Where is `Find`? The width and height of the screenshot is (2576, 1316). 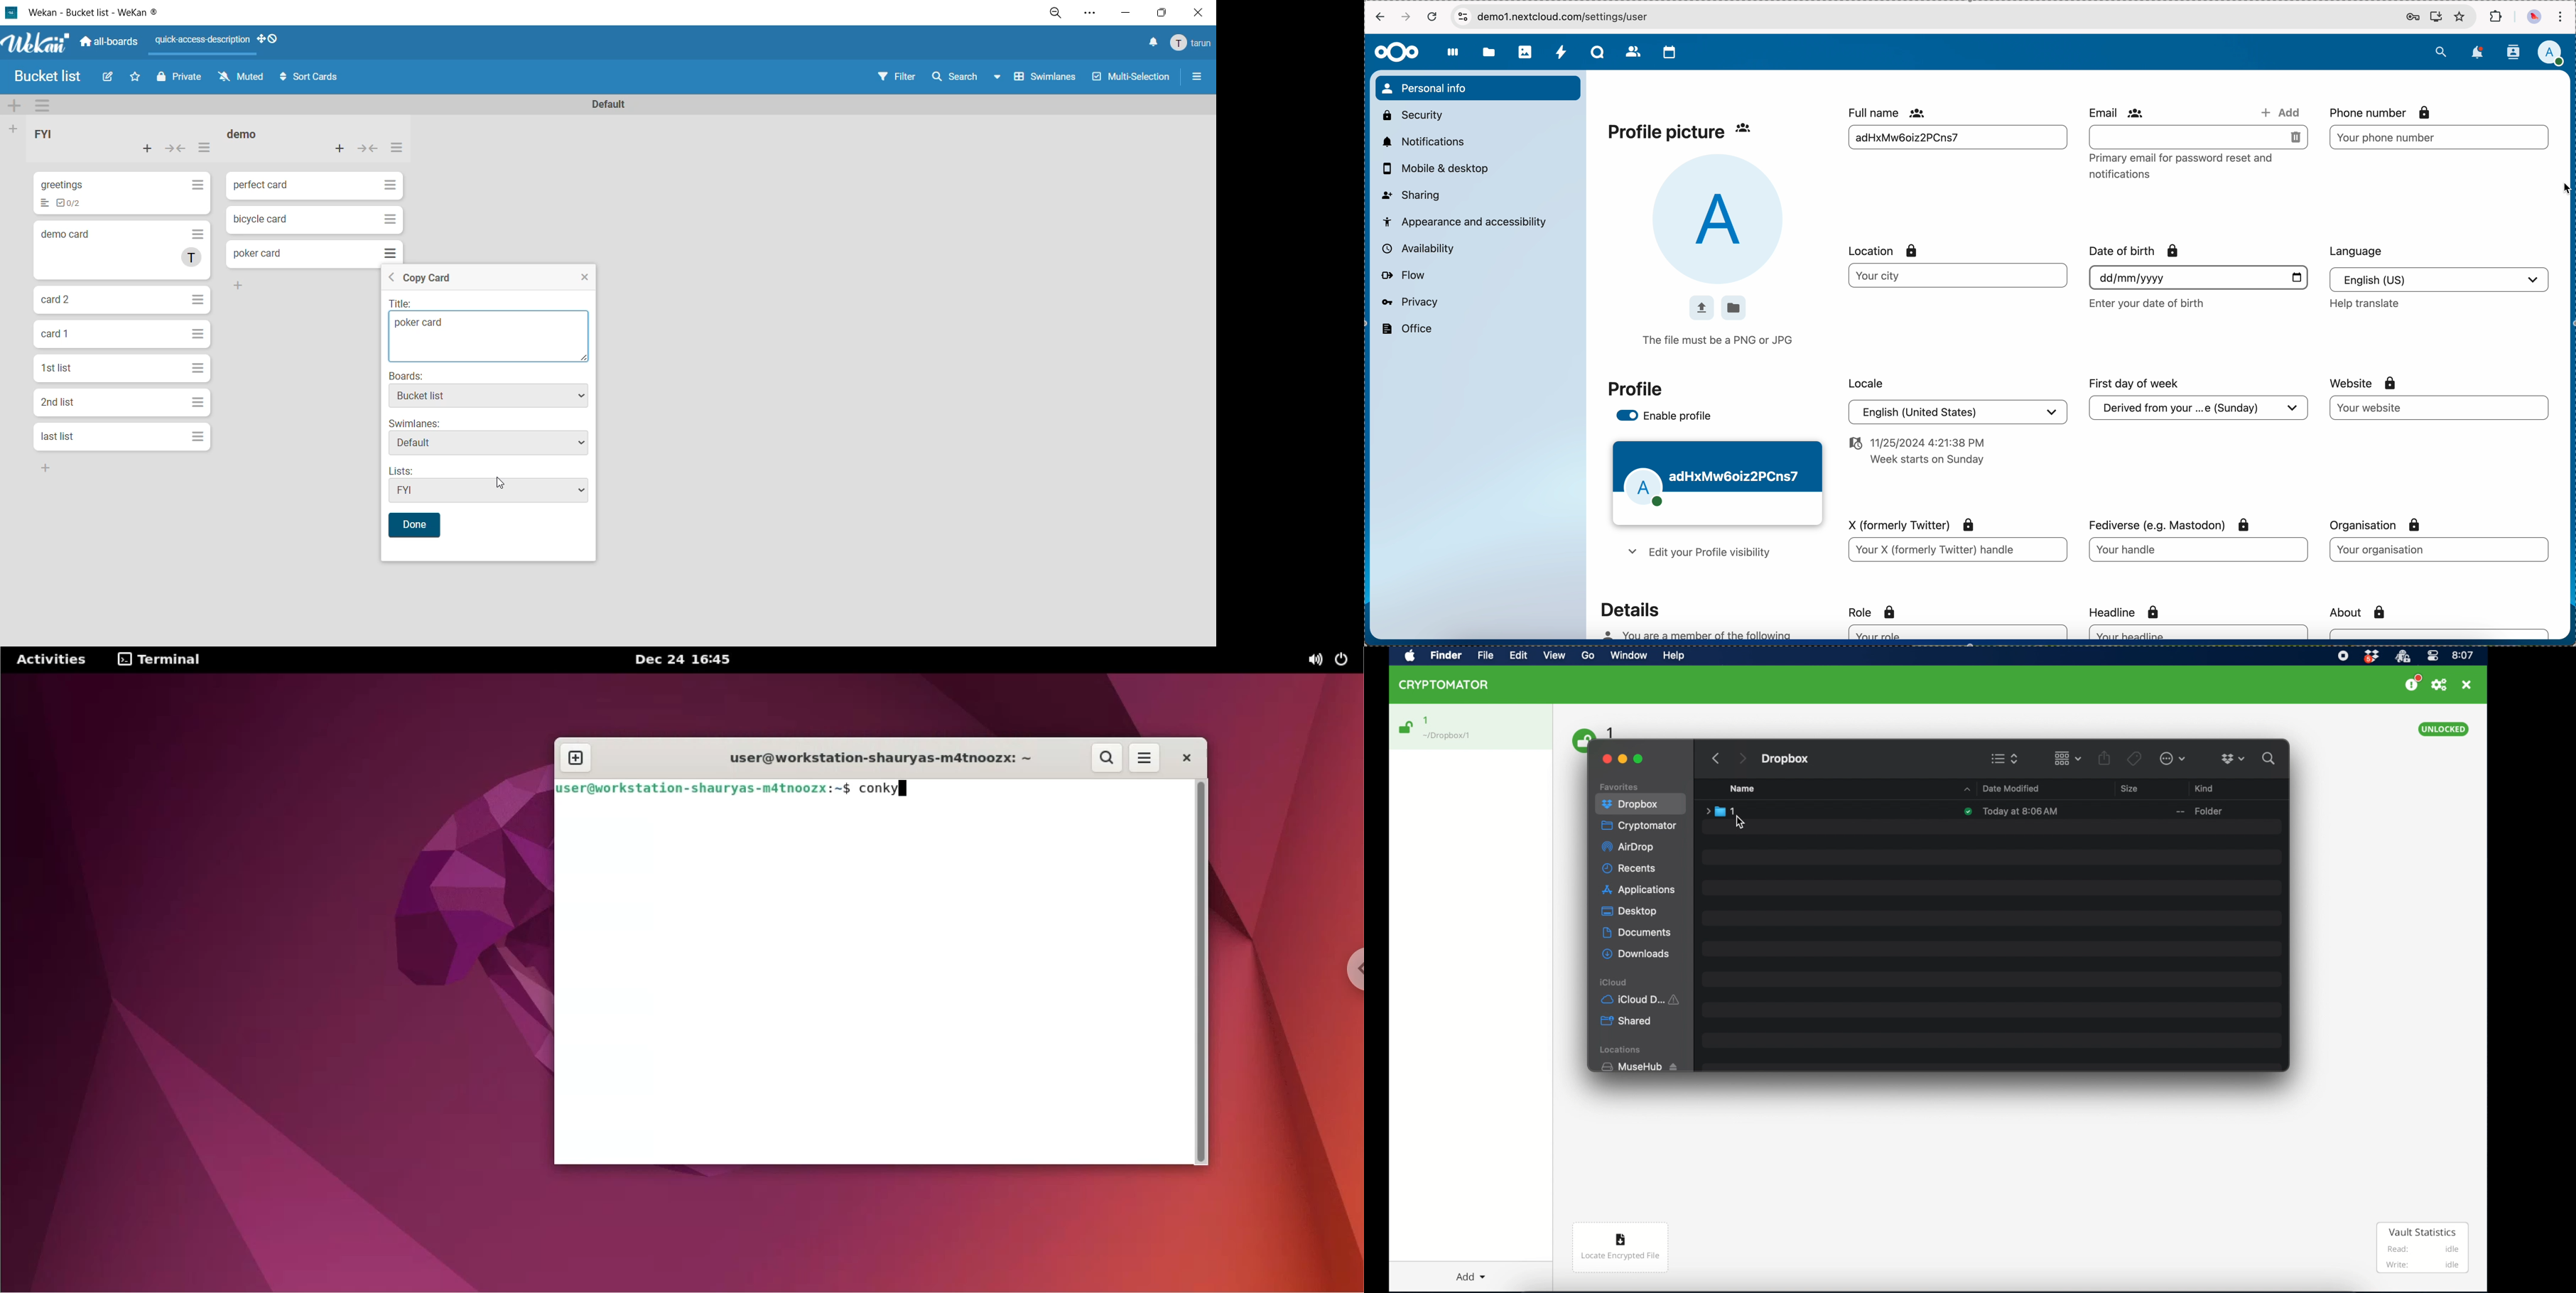
Find is located at coordinates (1448, 656).